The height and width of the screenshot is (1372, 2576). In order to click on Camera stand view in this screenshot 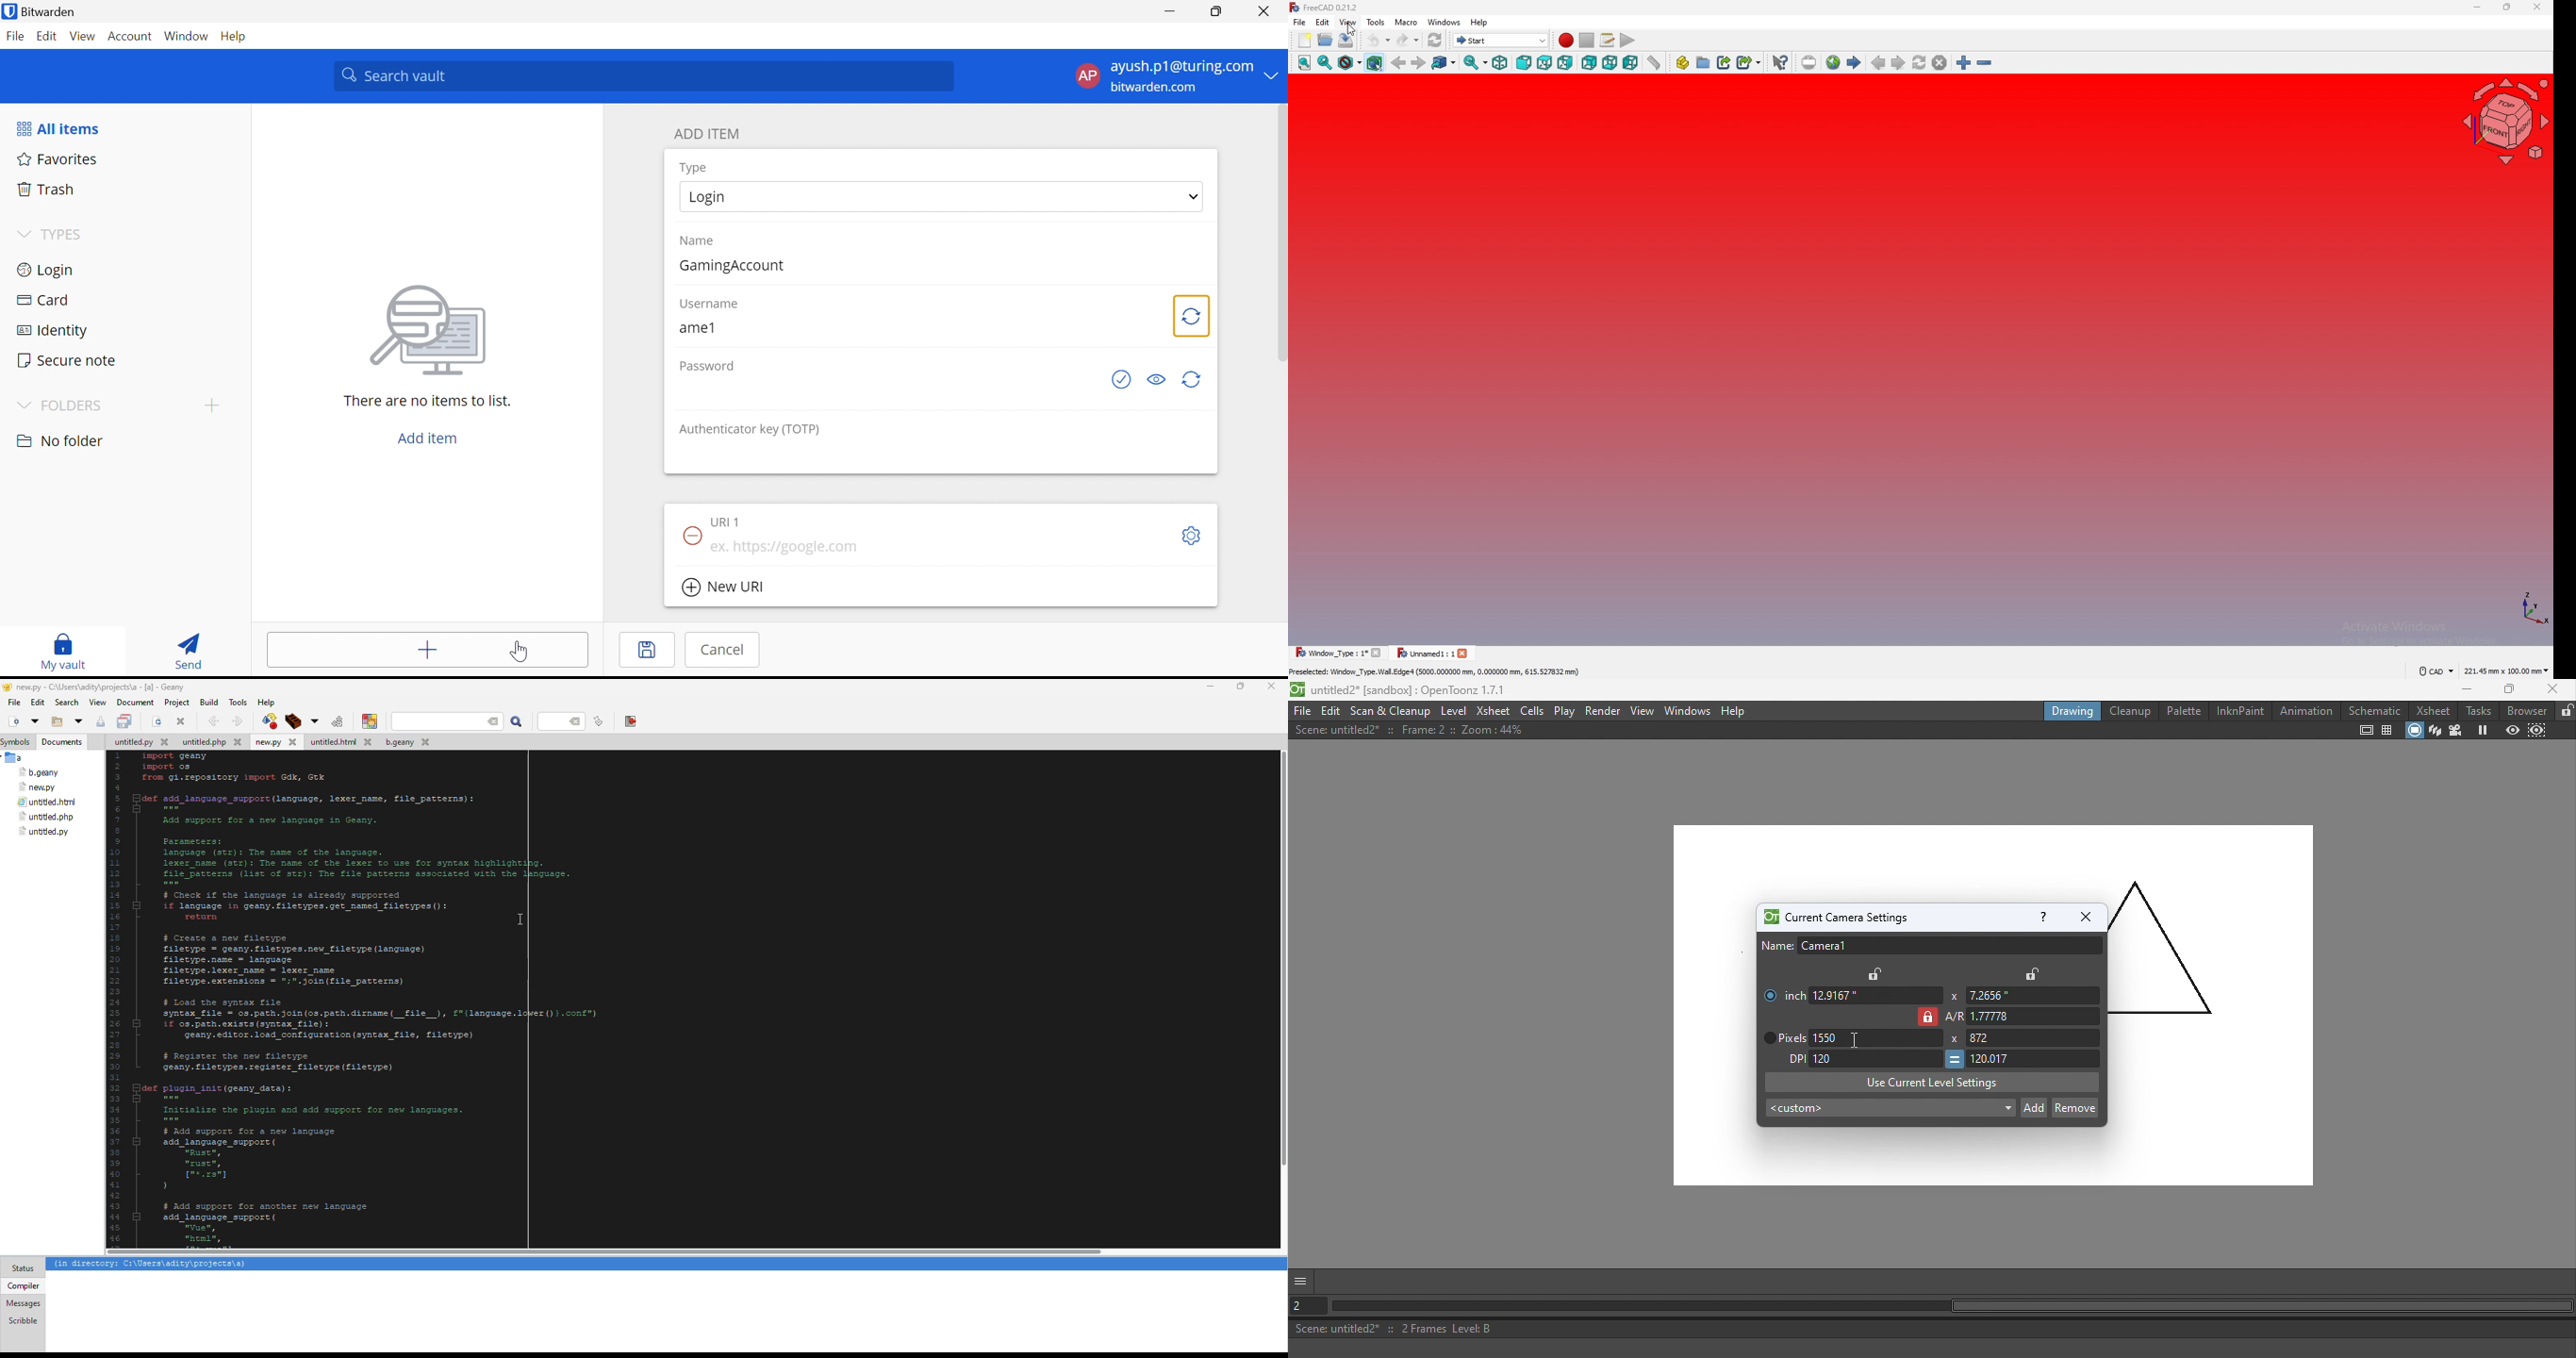, I will do `click(2413, 731)`.